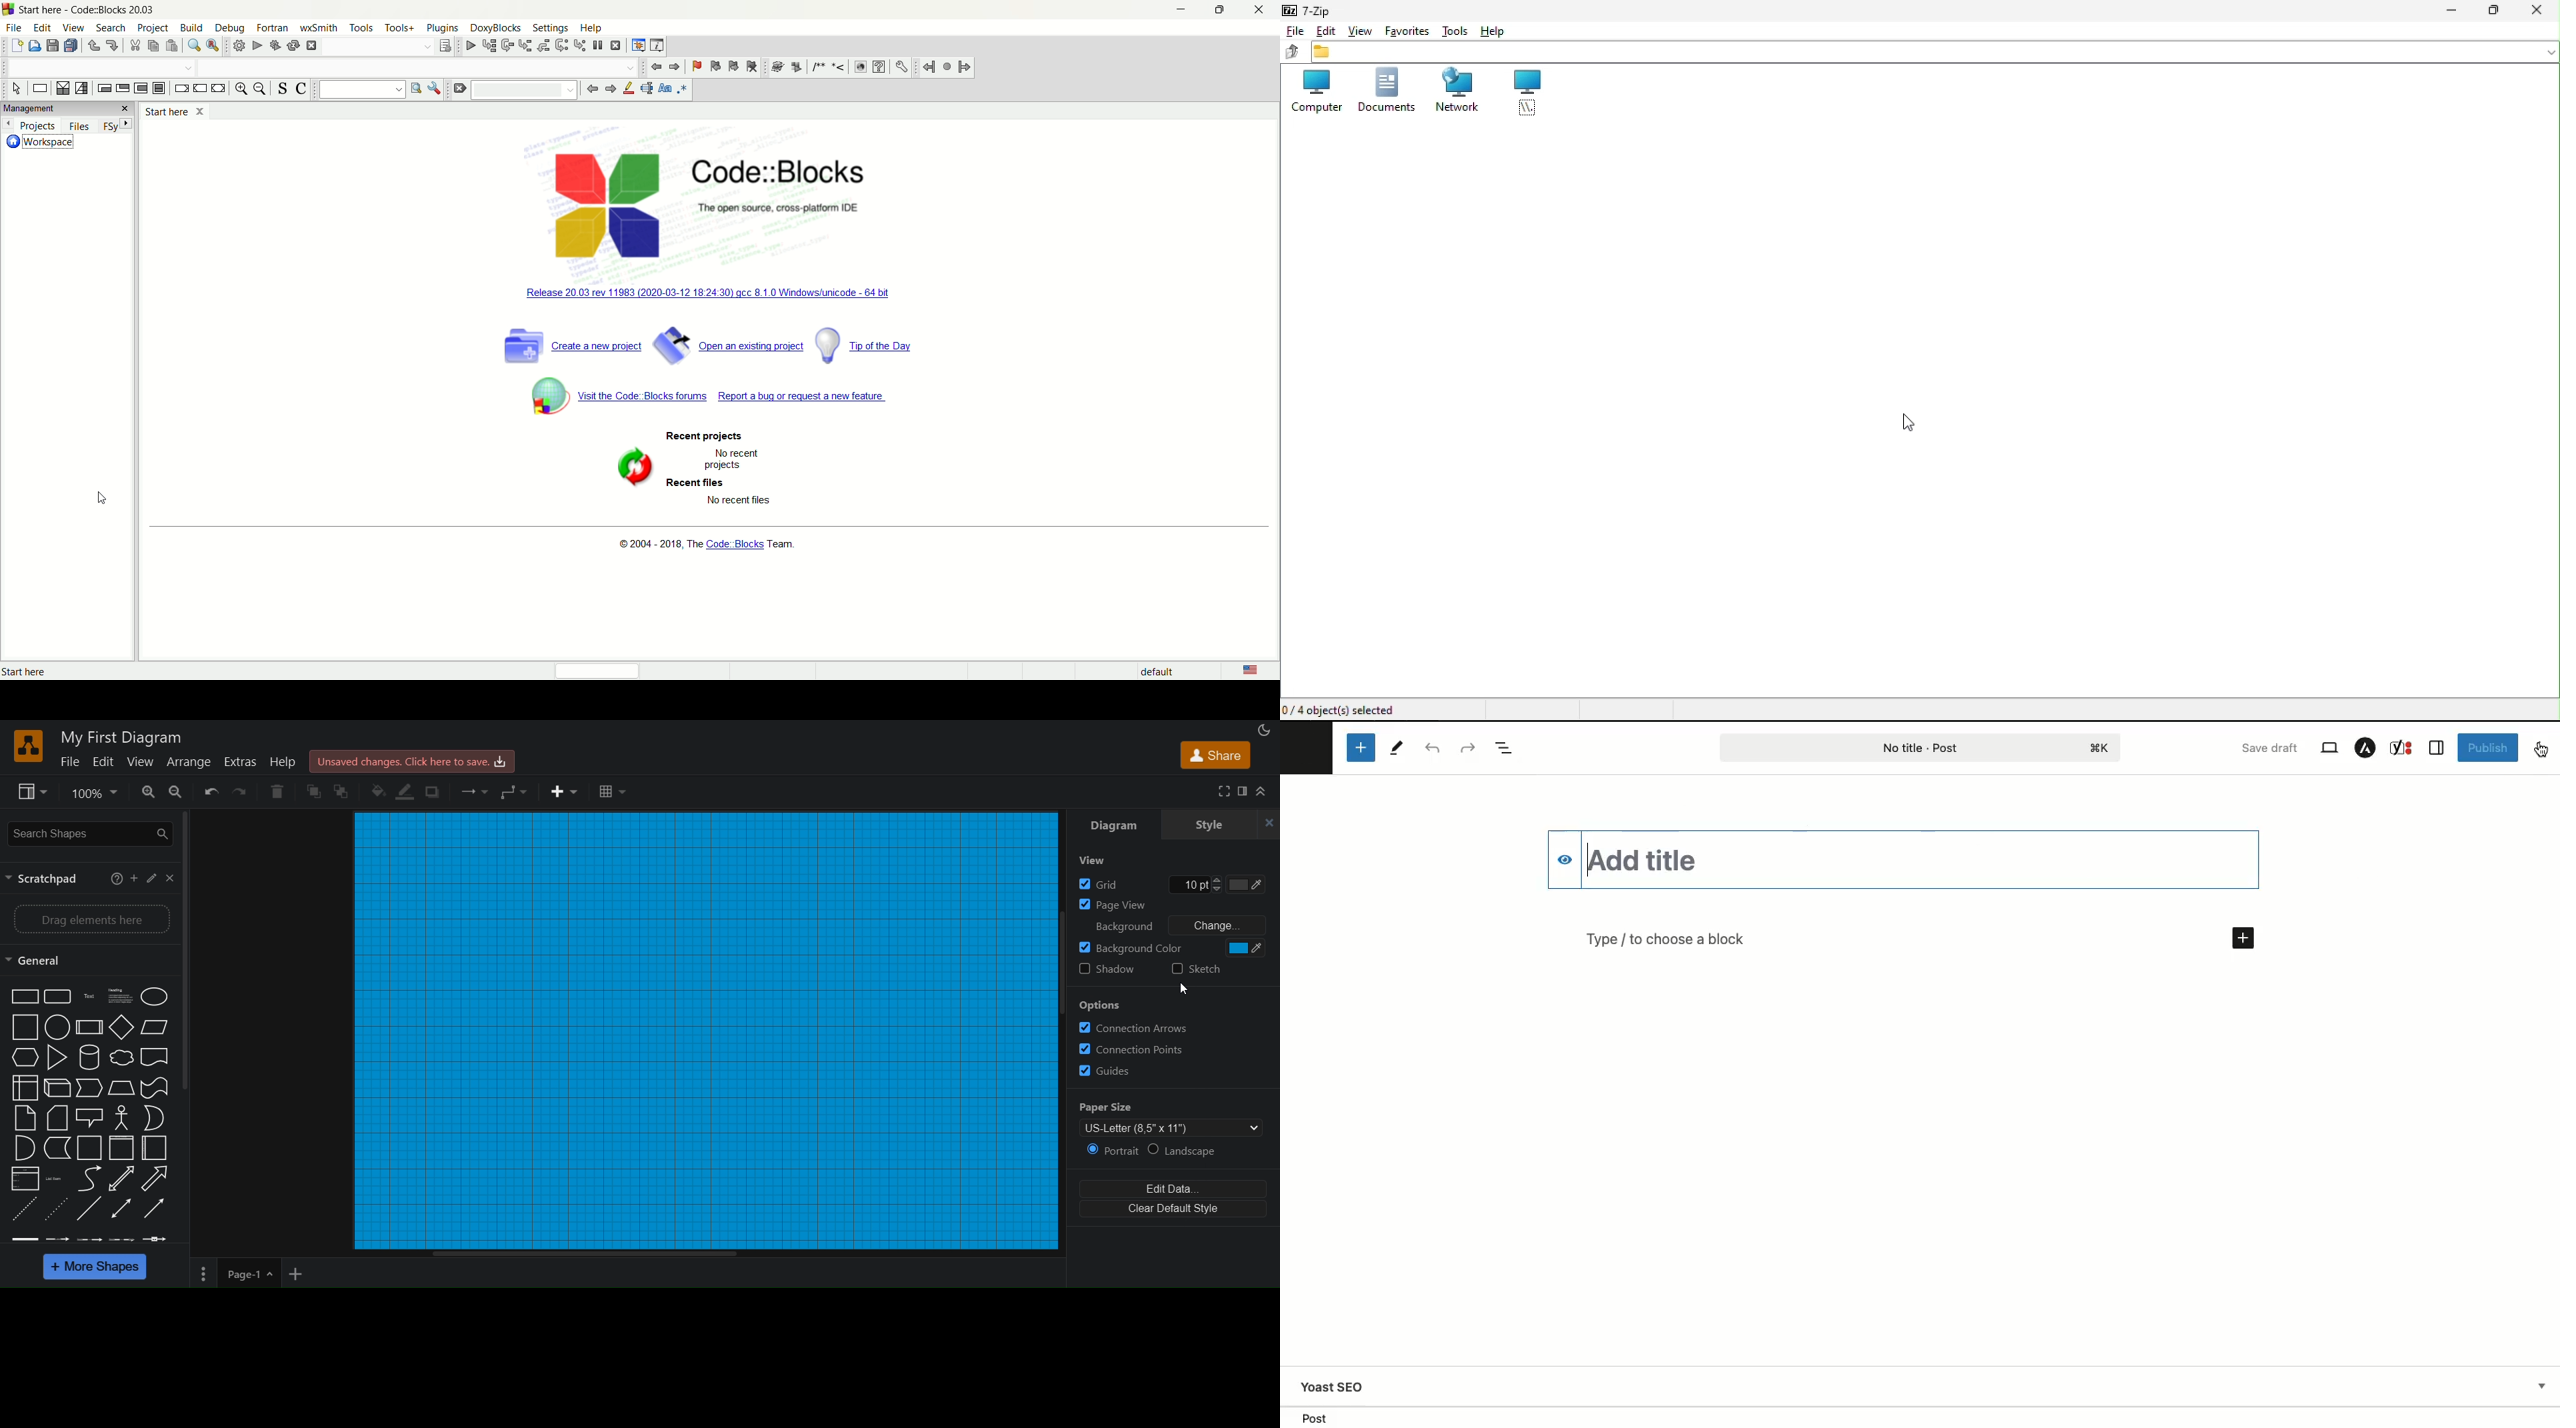 This screenshot has height=1428, width=2576. What do you see at coordinates (153, 28) in the screenshot?
I see `project` at bounding box center [153, 28].